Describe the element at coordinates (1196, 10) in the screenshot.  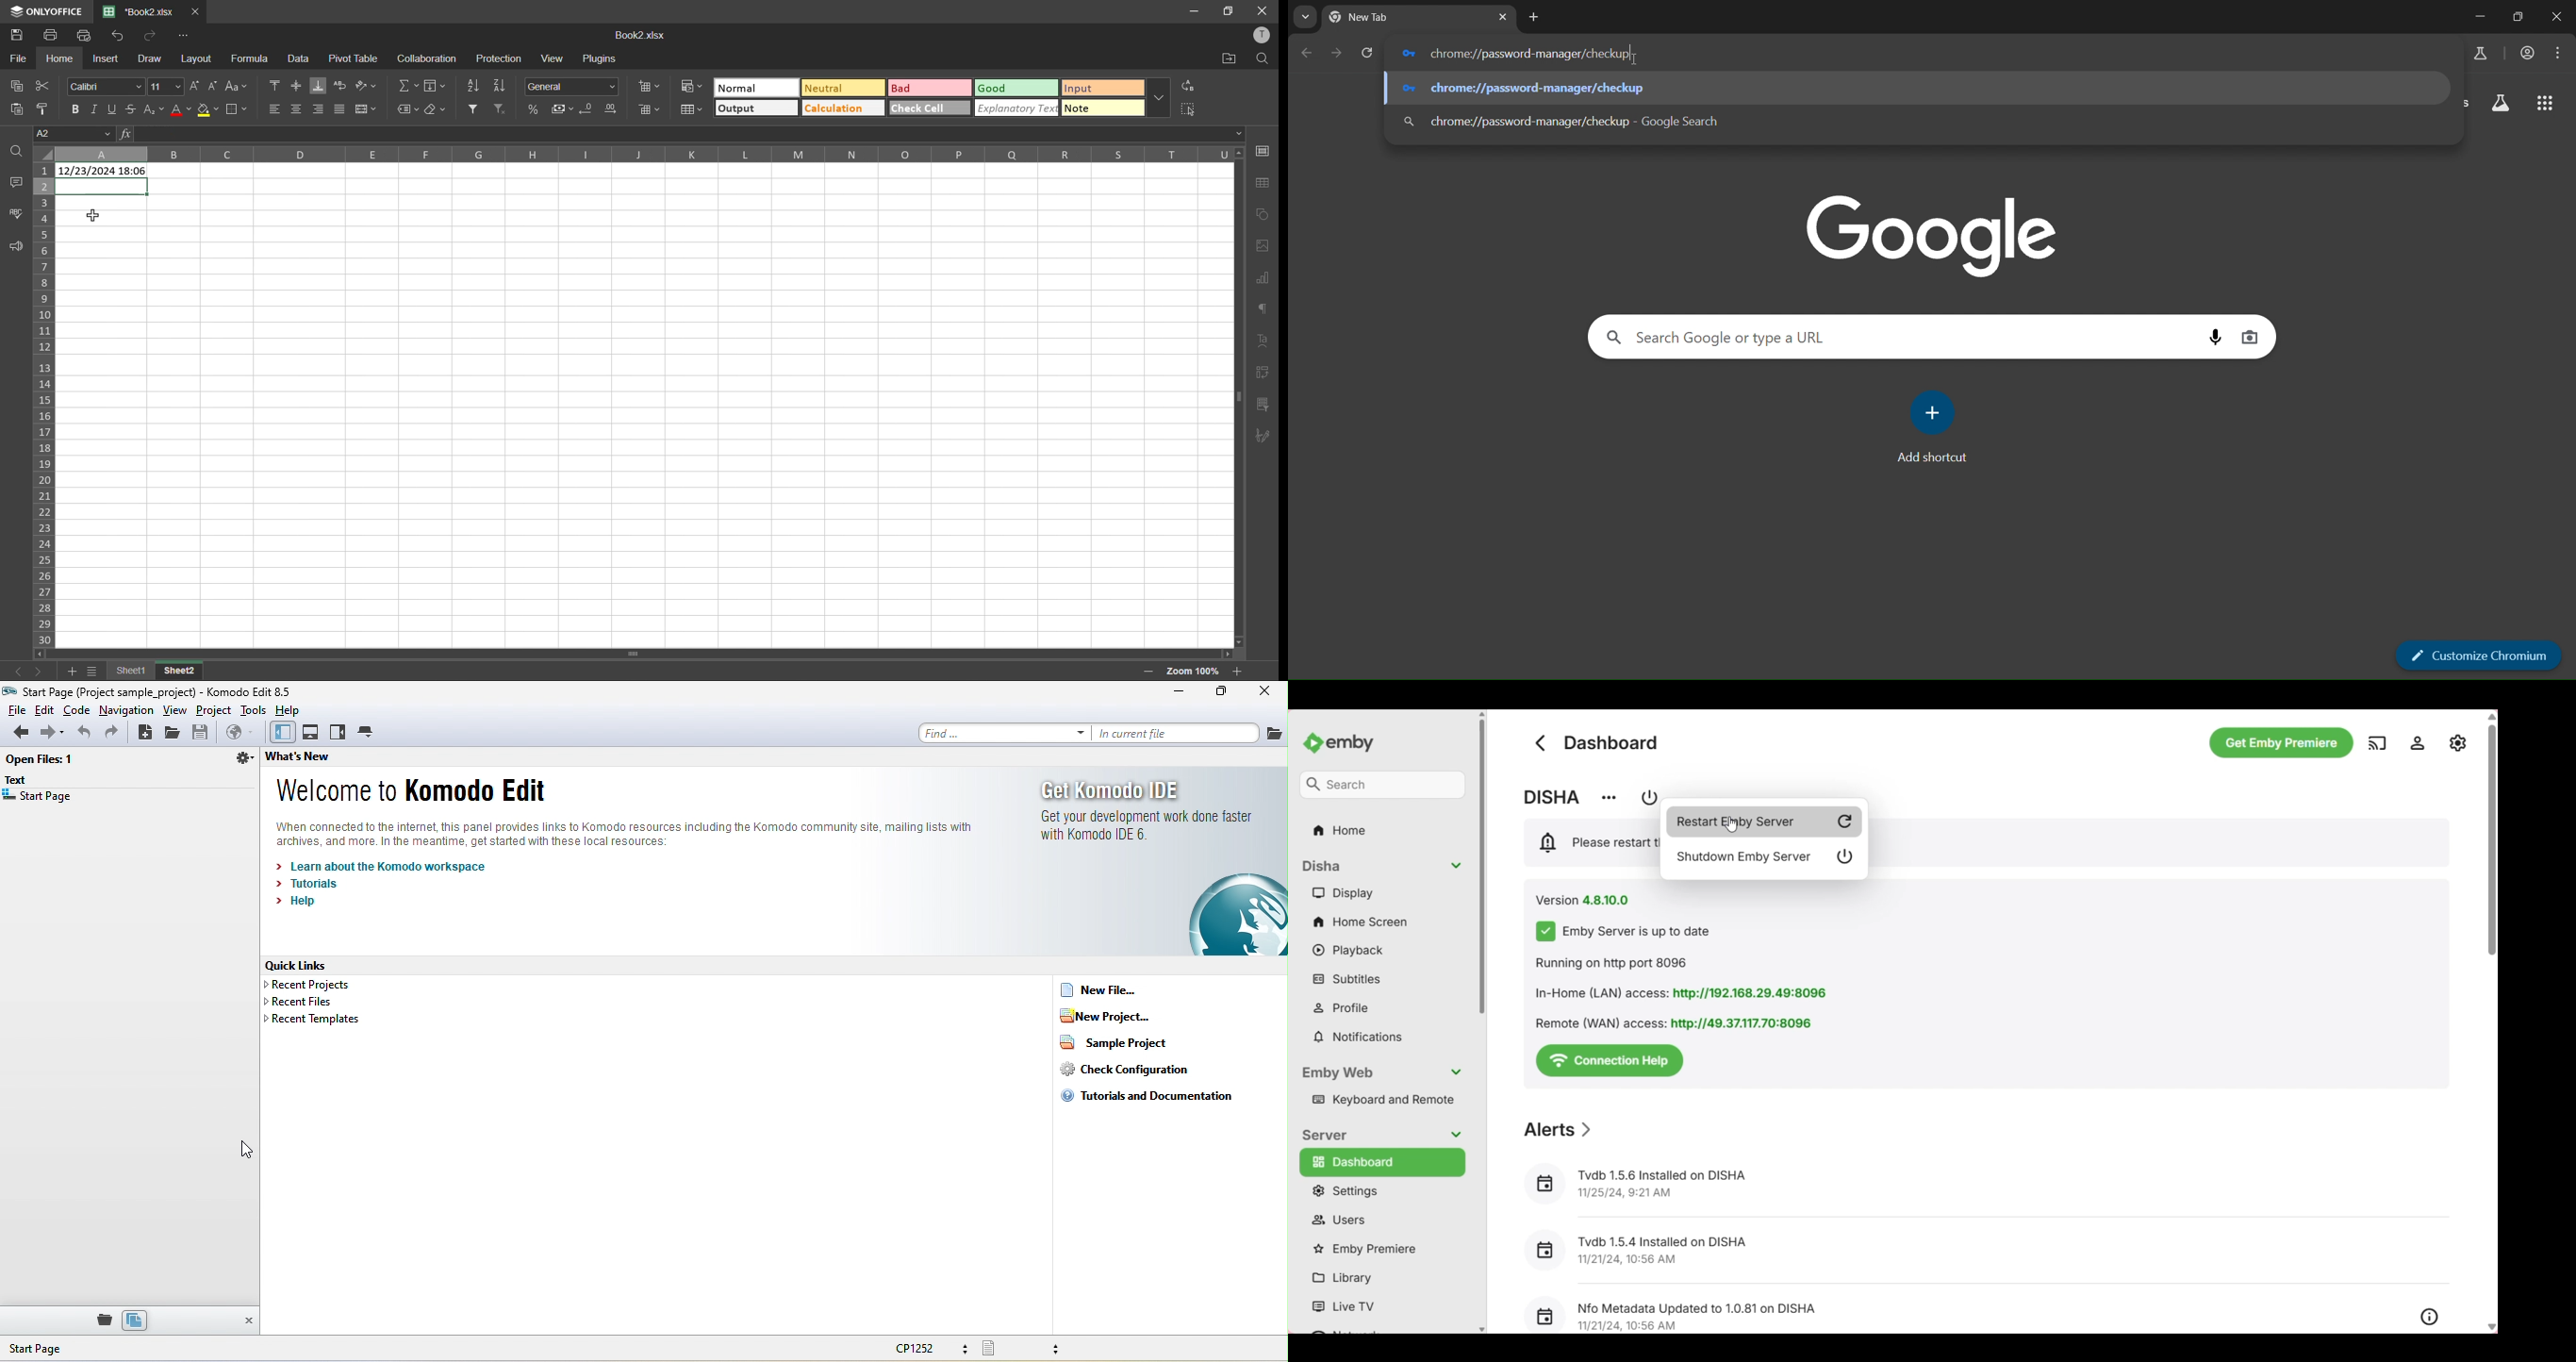
I see `minimize` at that location.